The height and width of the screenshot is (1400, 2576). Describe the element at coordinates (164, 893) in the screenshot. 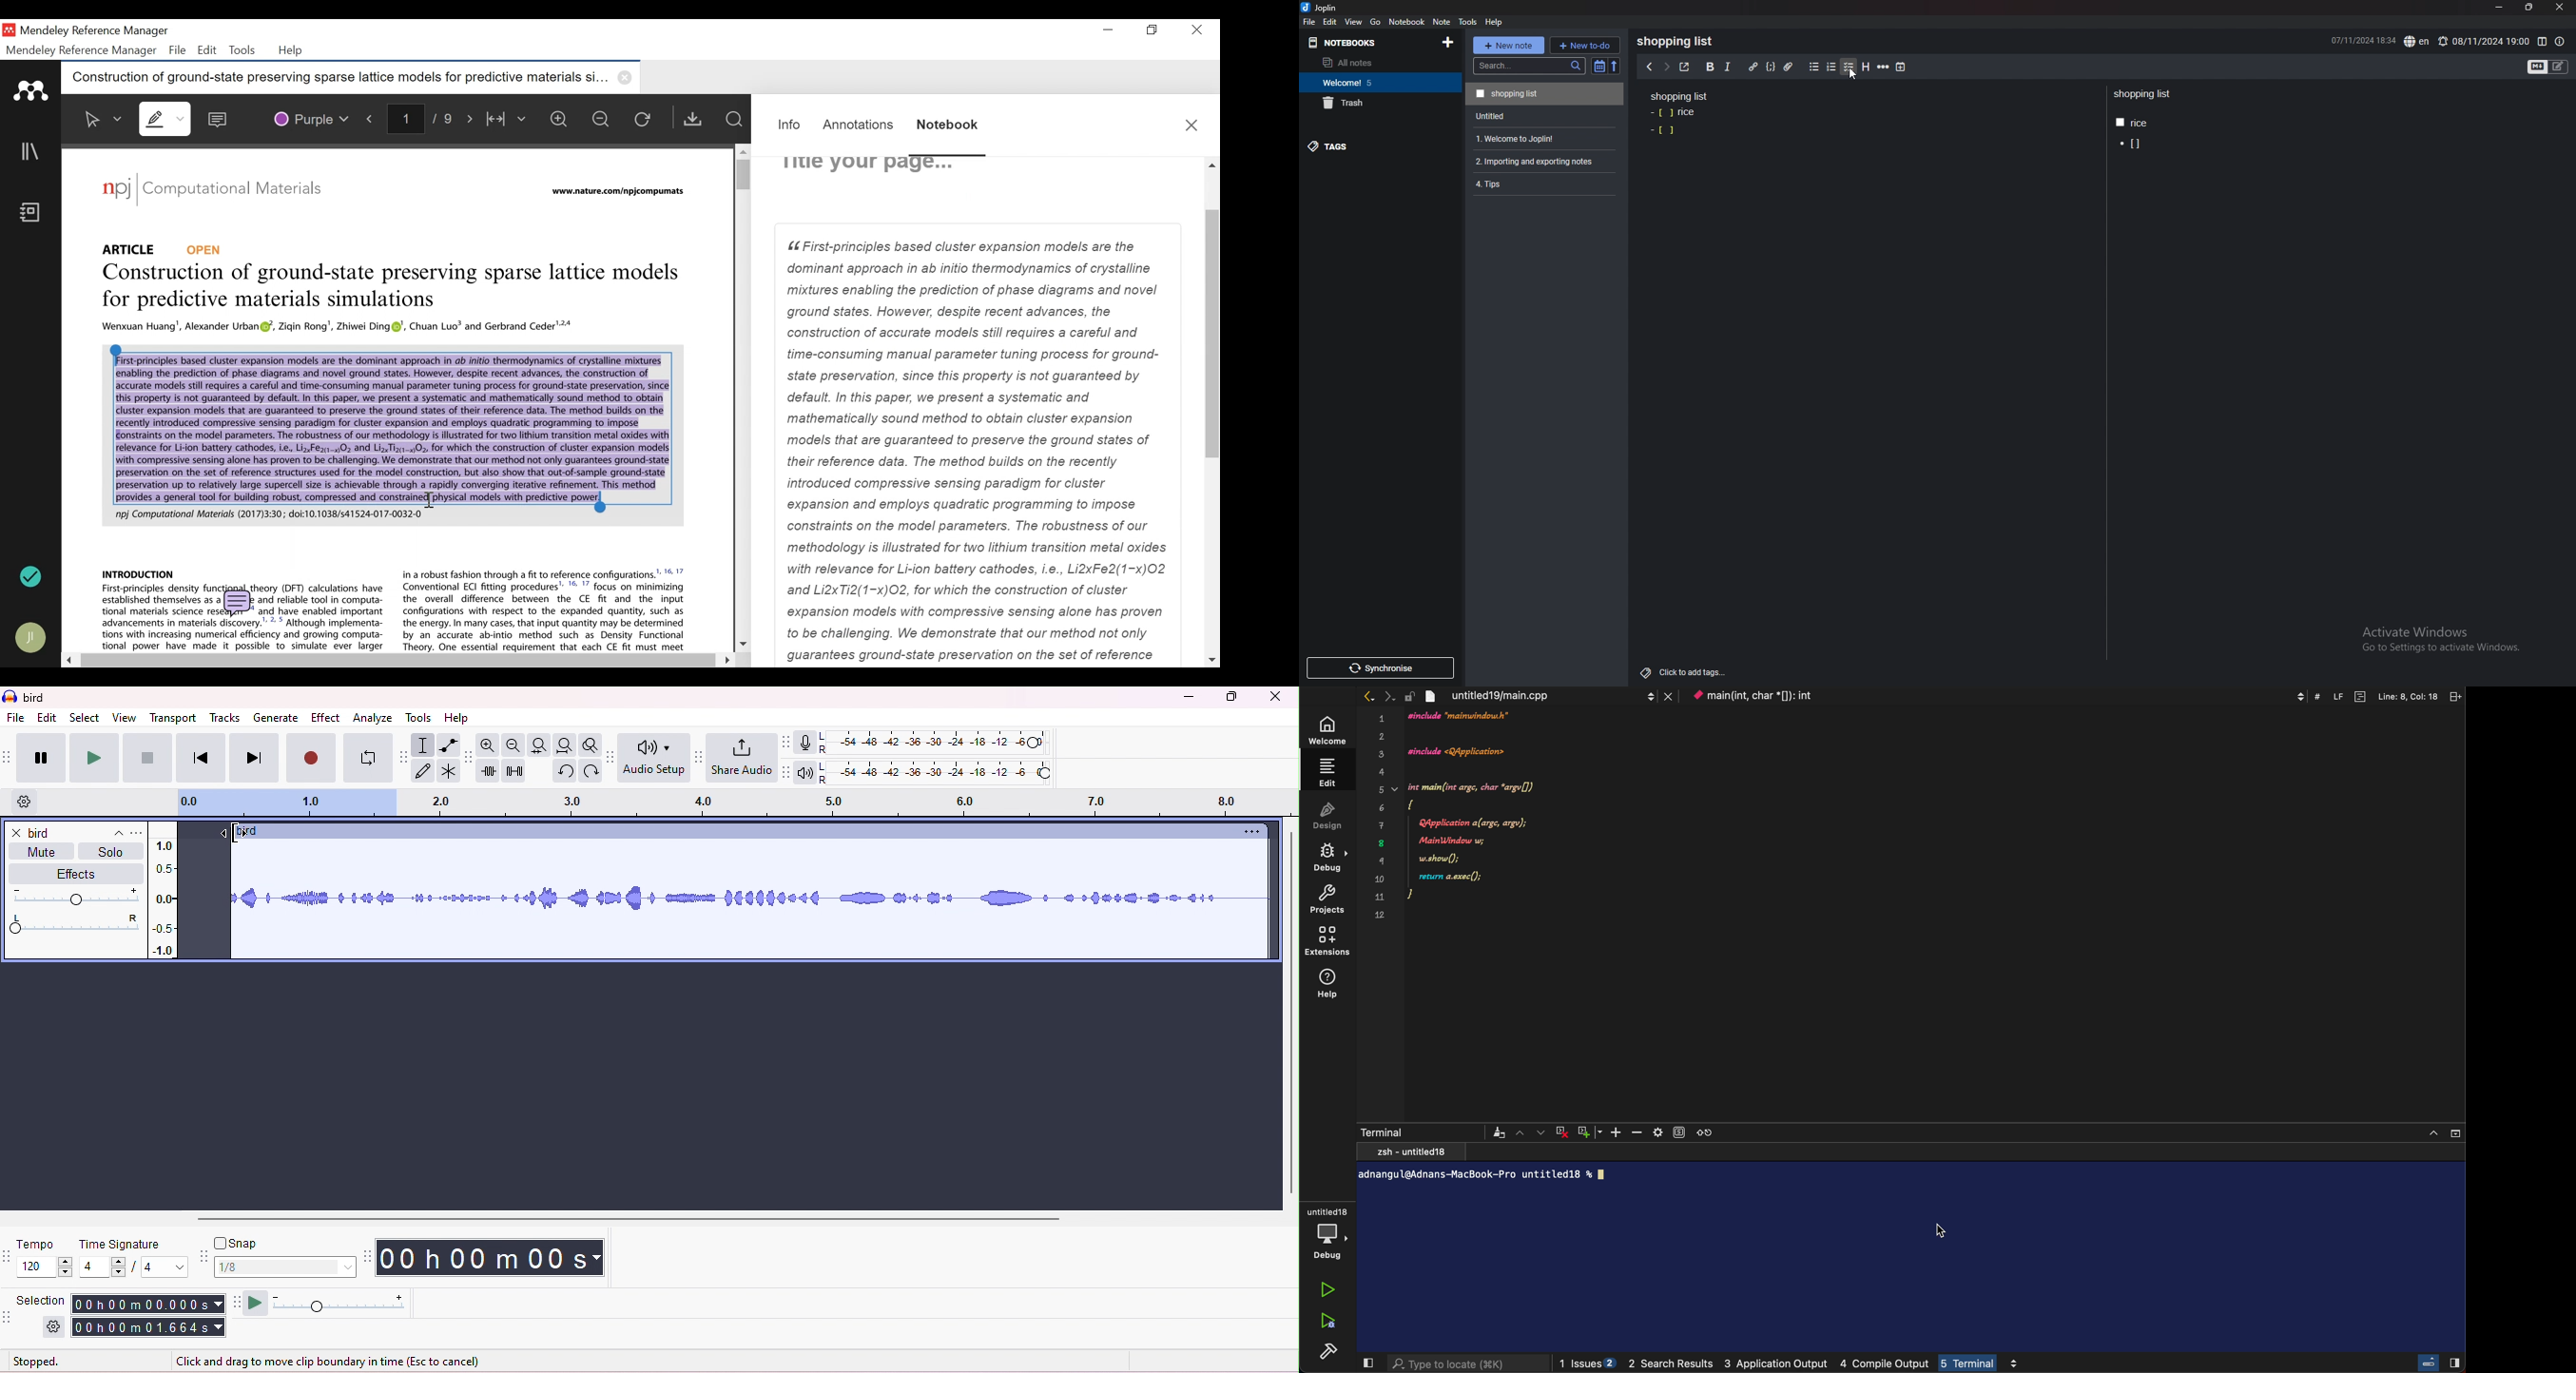

I see `amplitude` at that location.